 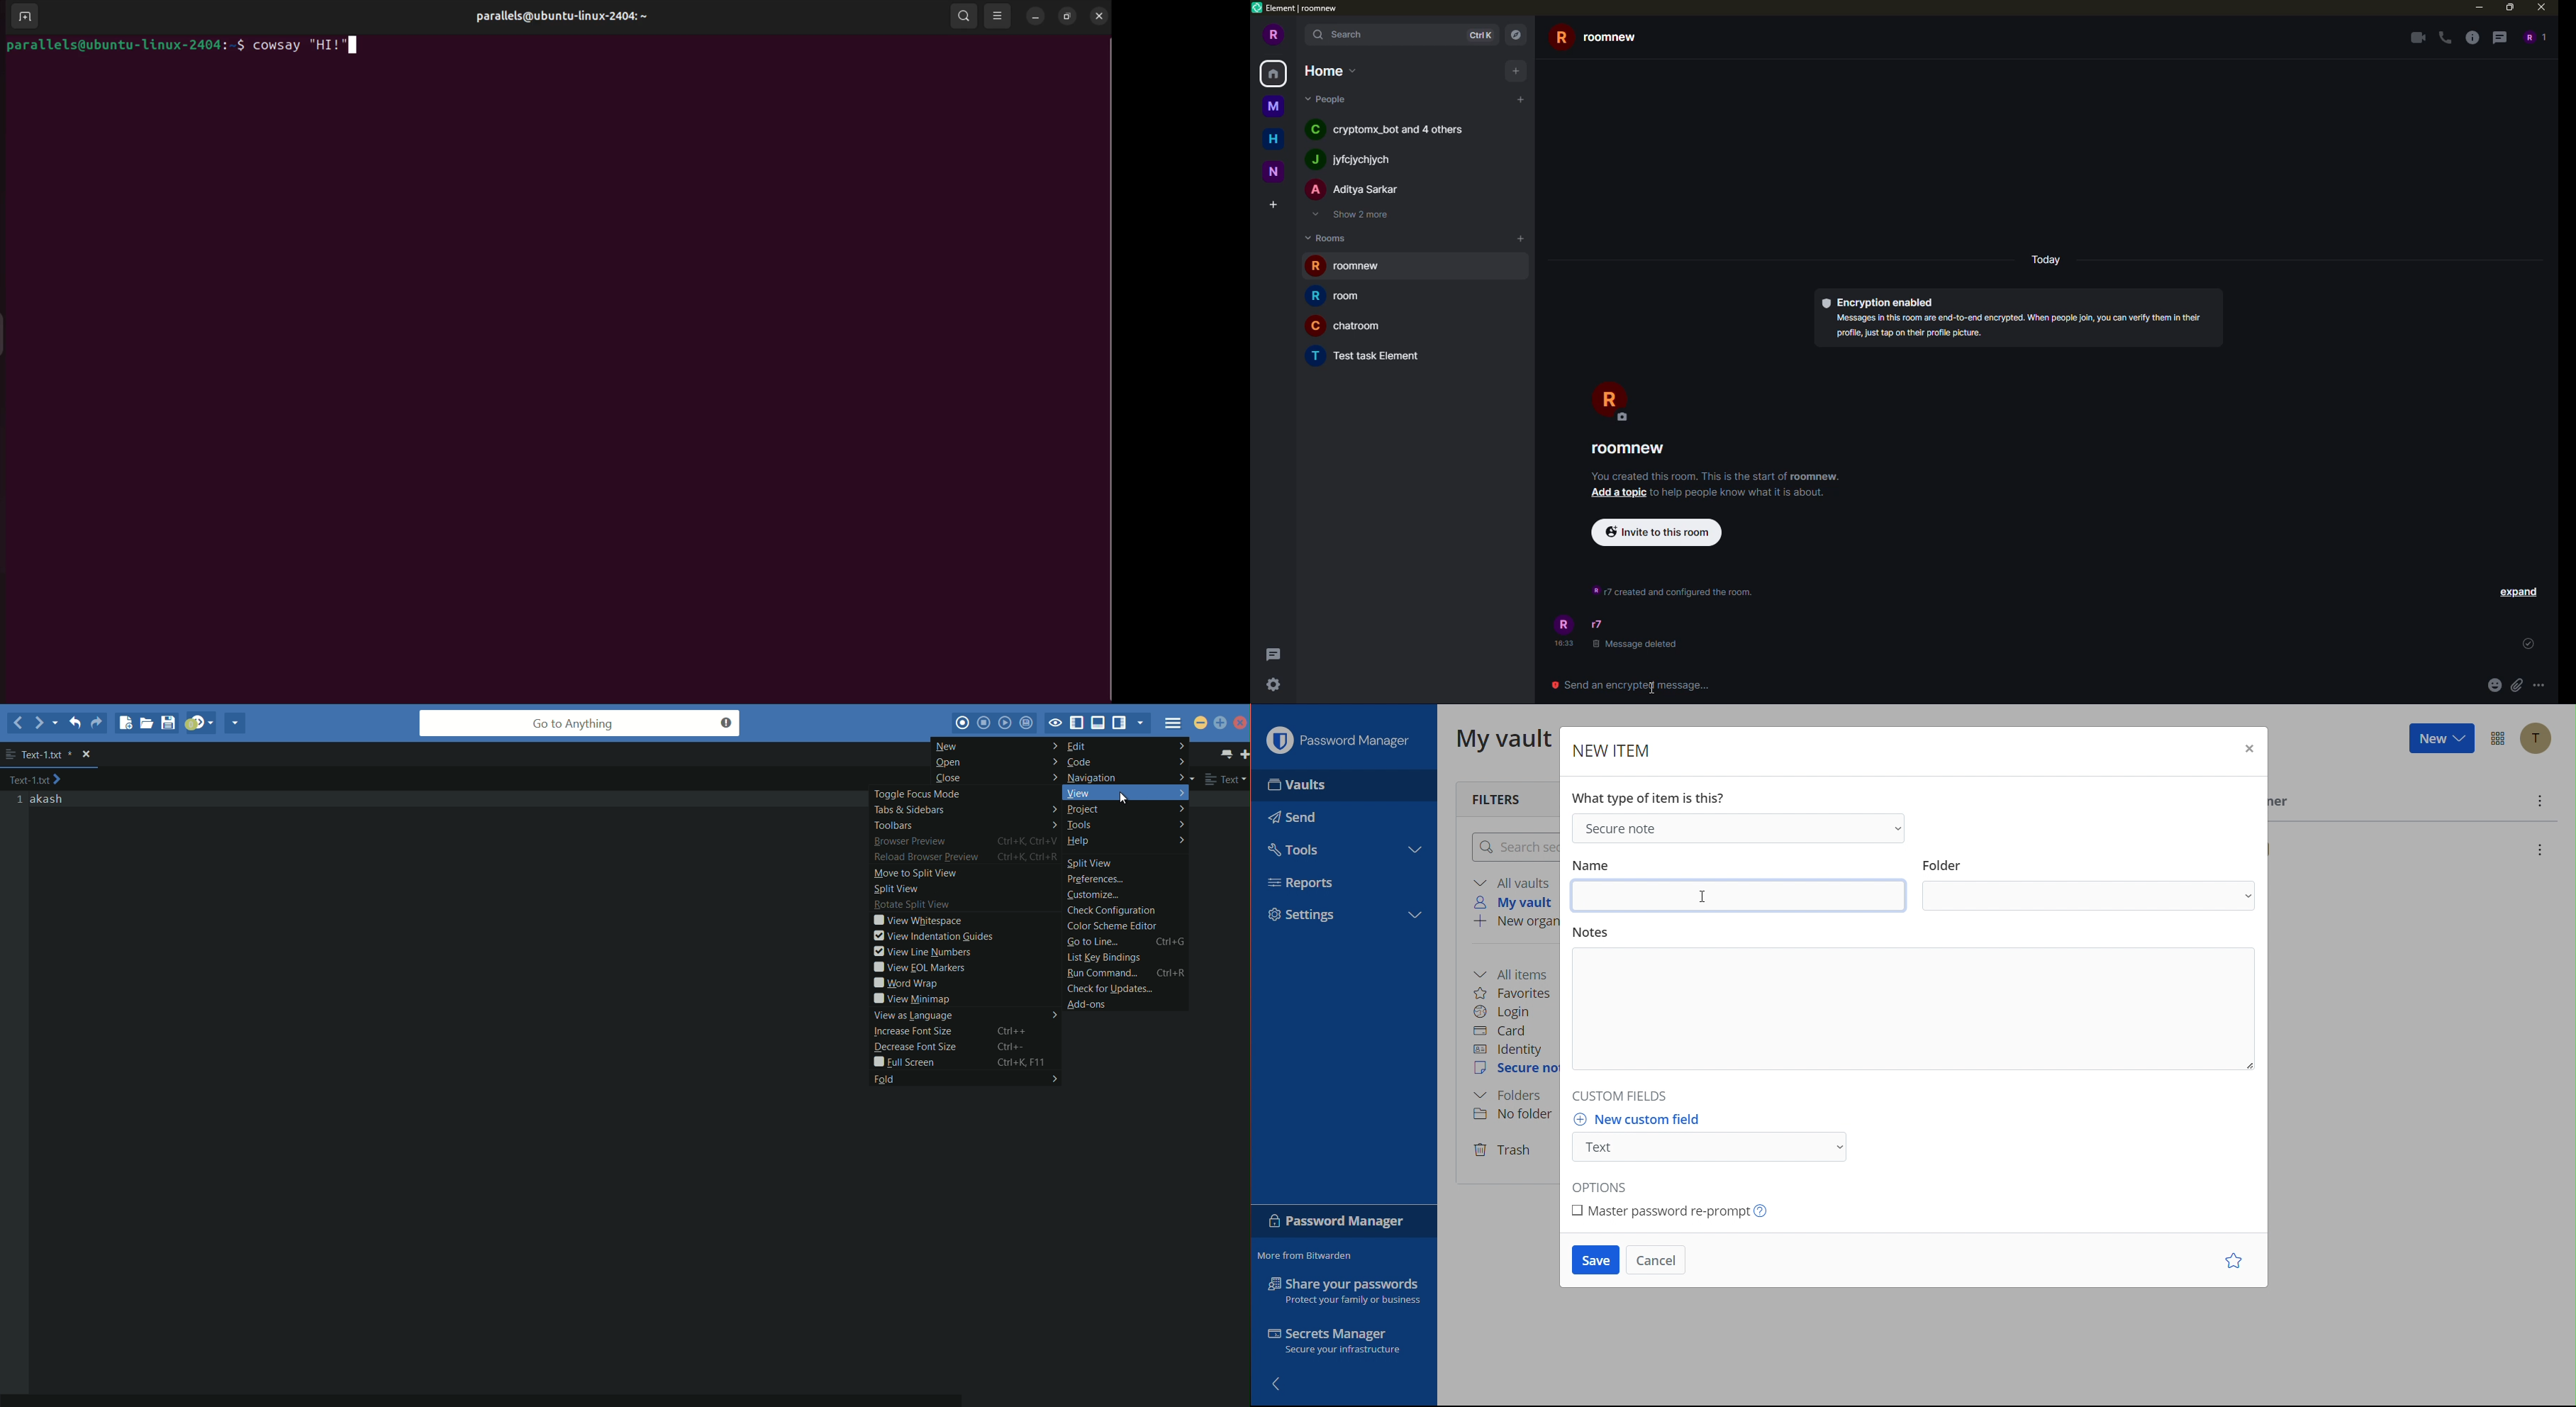 I want to click on day, so click(x=2048, y=260).